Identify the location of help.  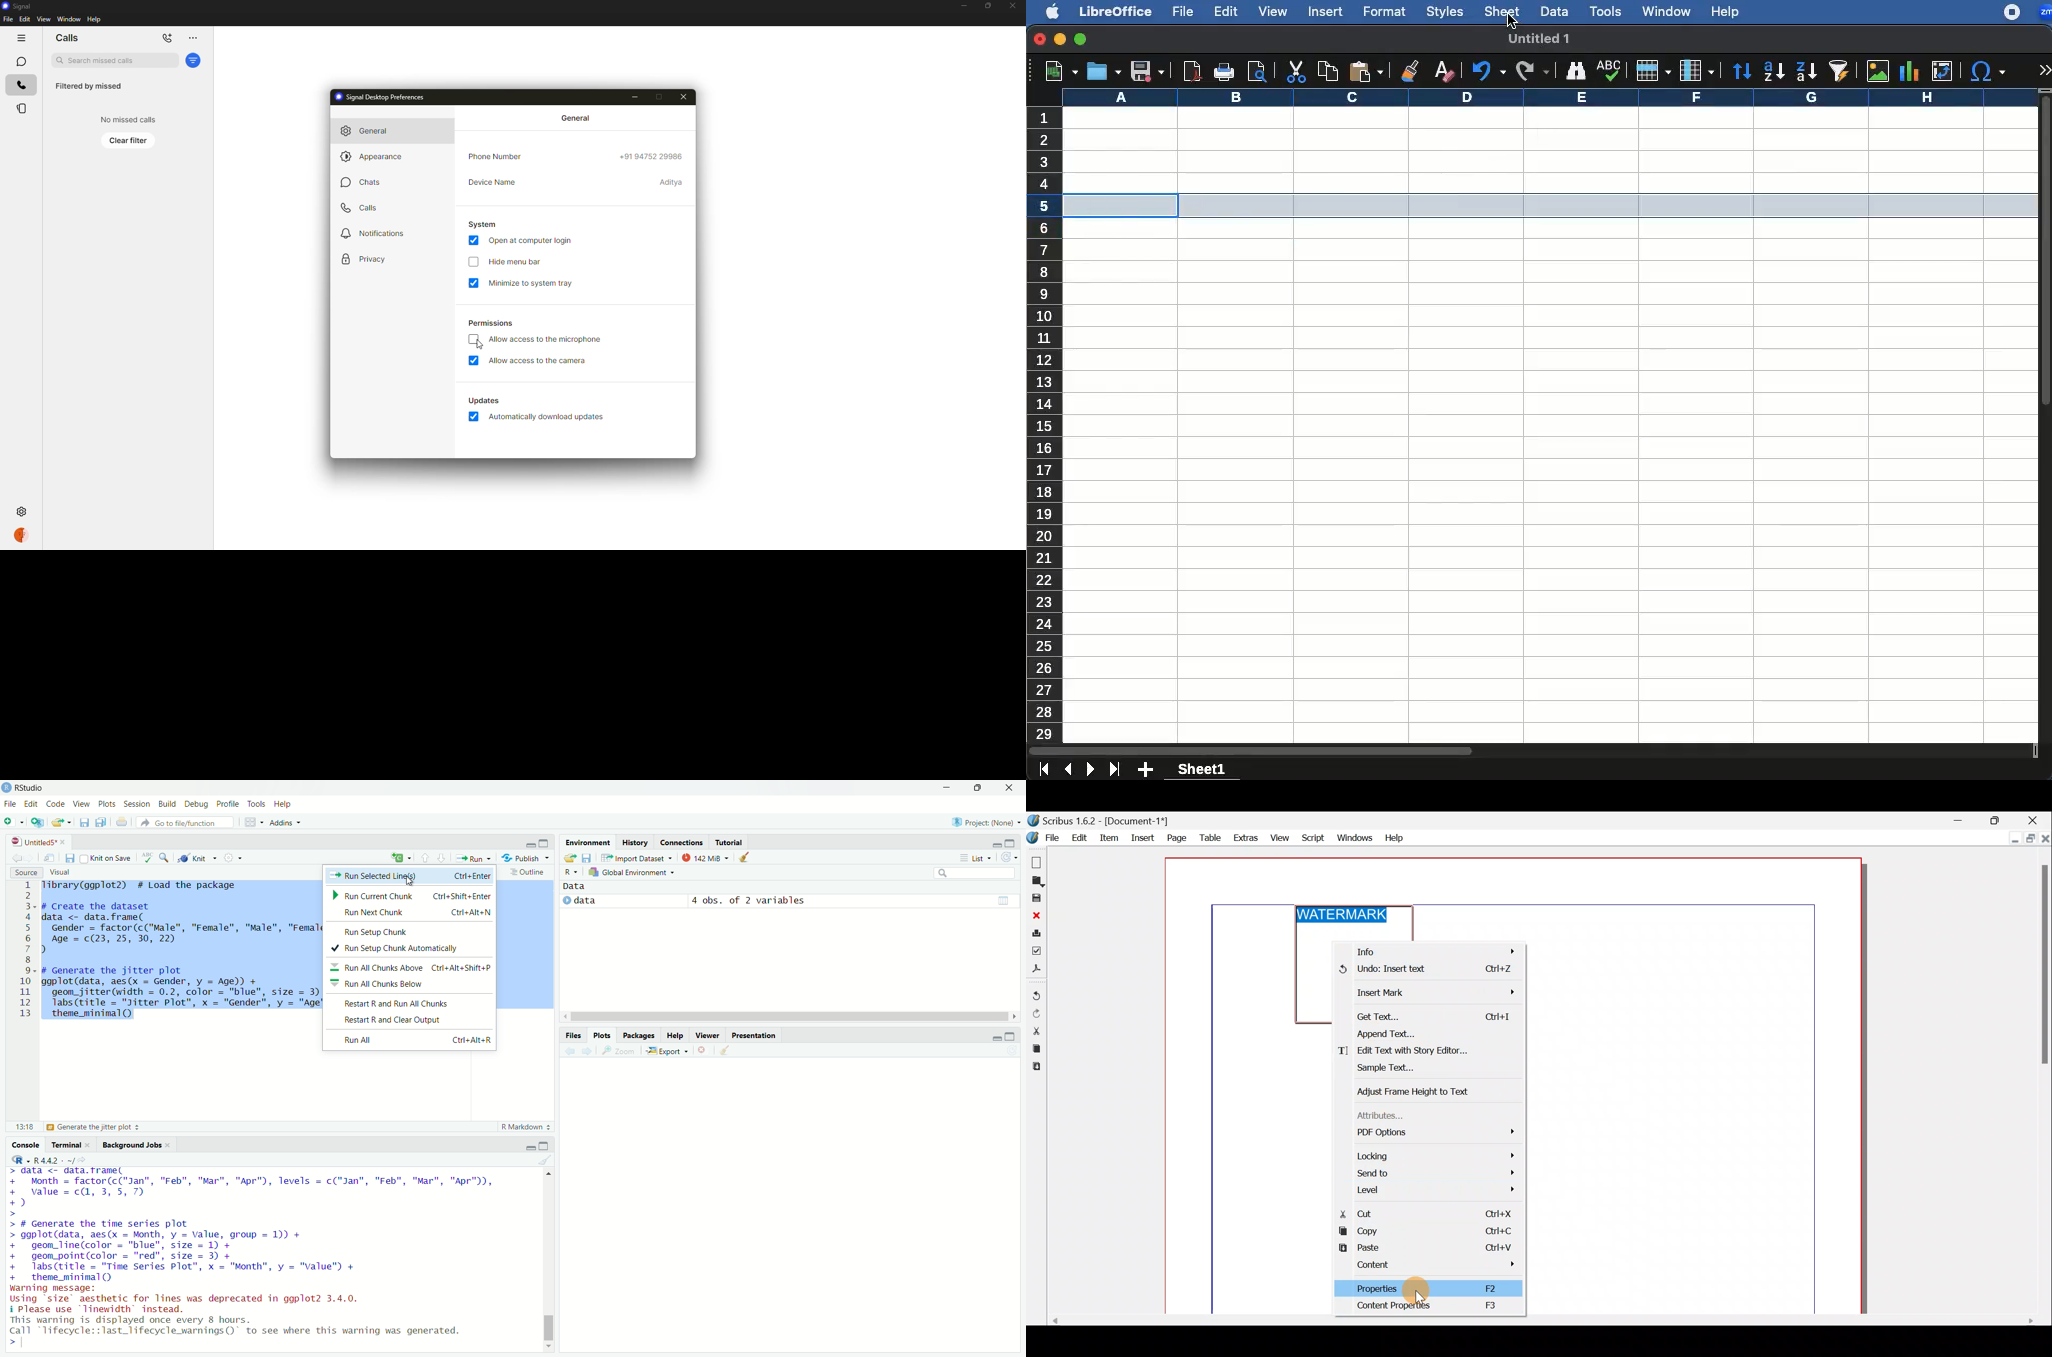
(1724, 12).